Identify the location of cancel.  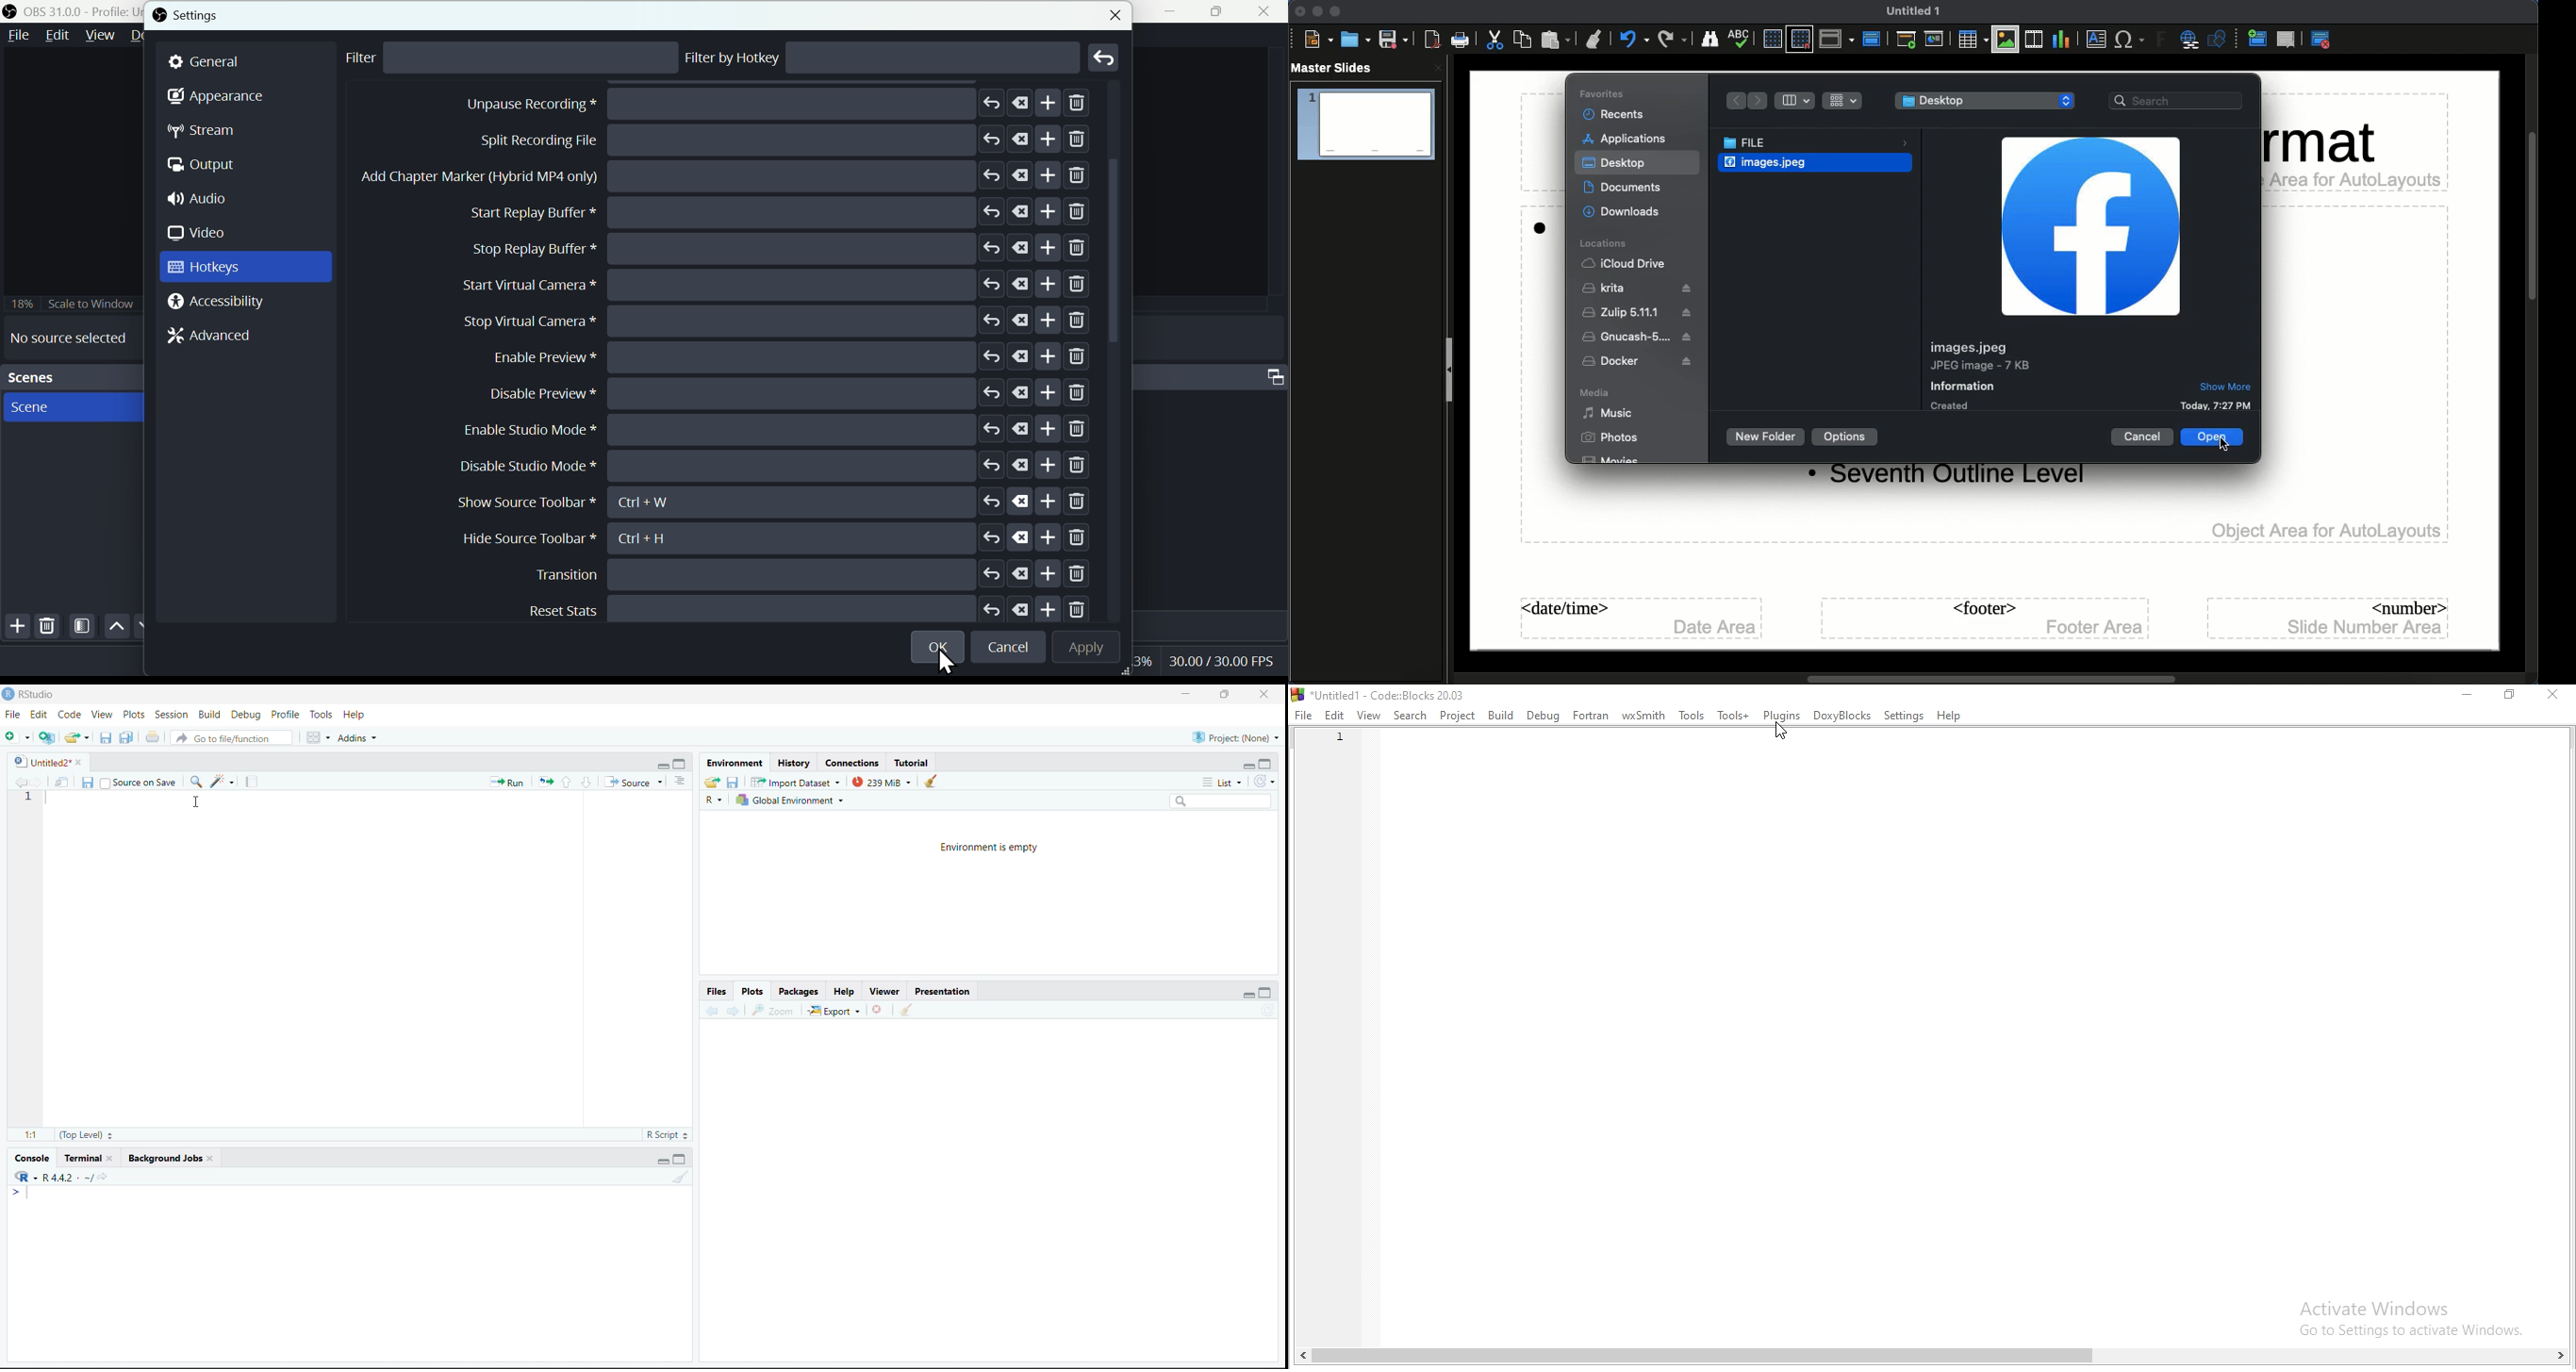
(1011, 648).